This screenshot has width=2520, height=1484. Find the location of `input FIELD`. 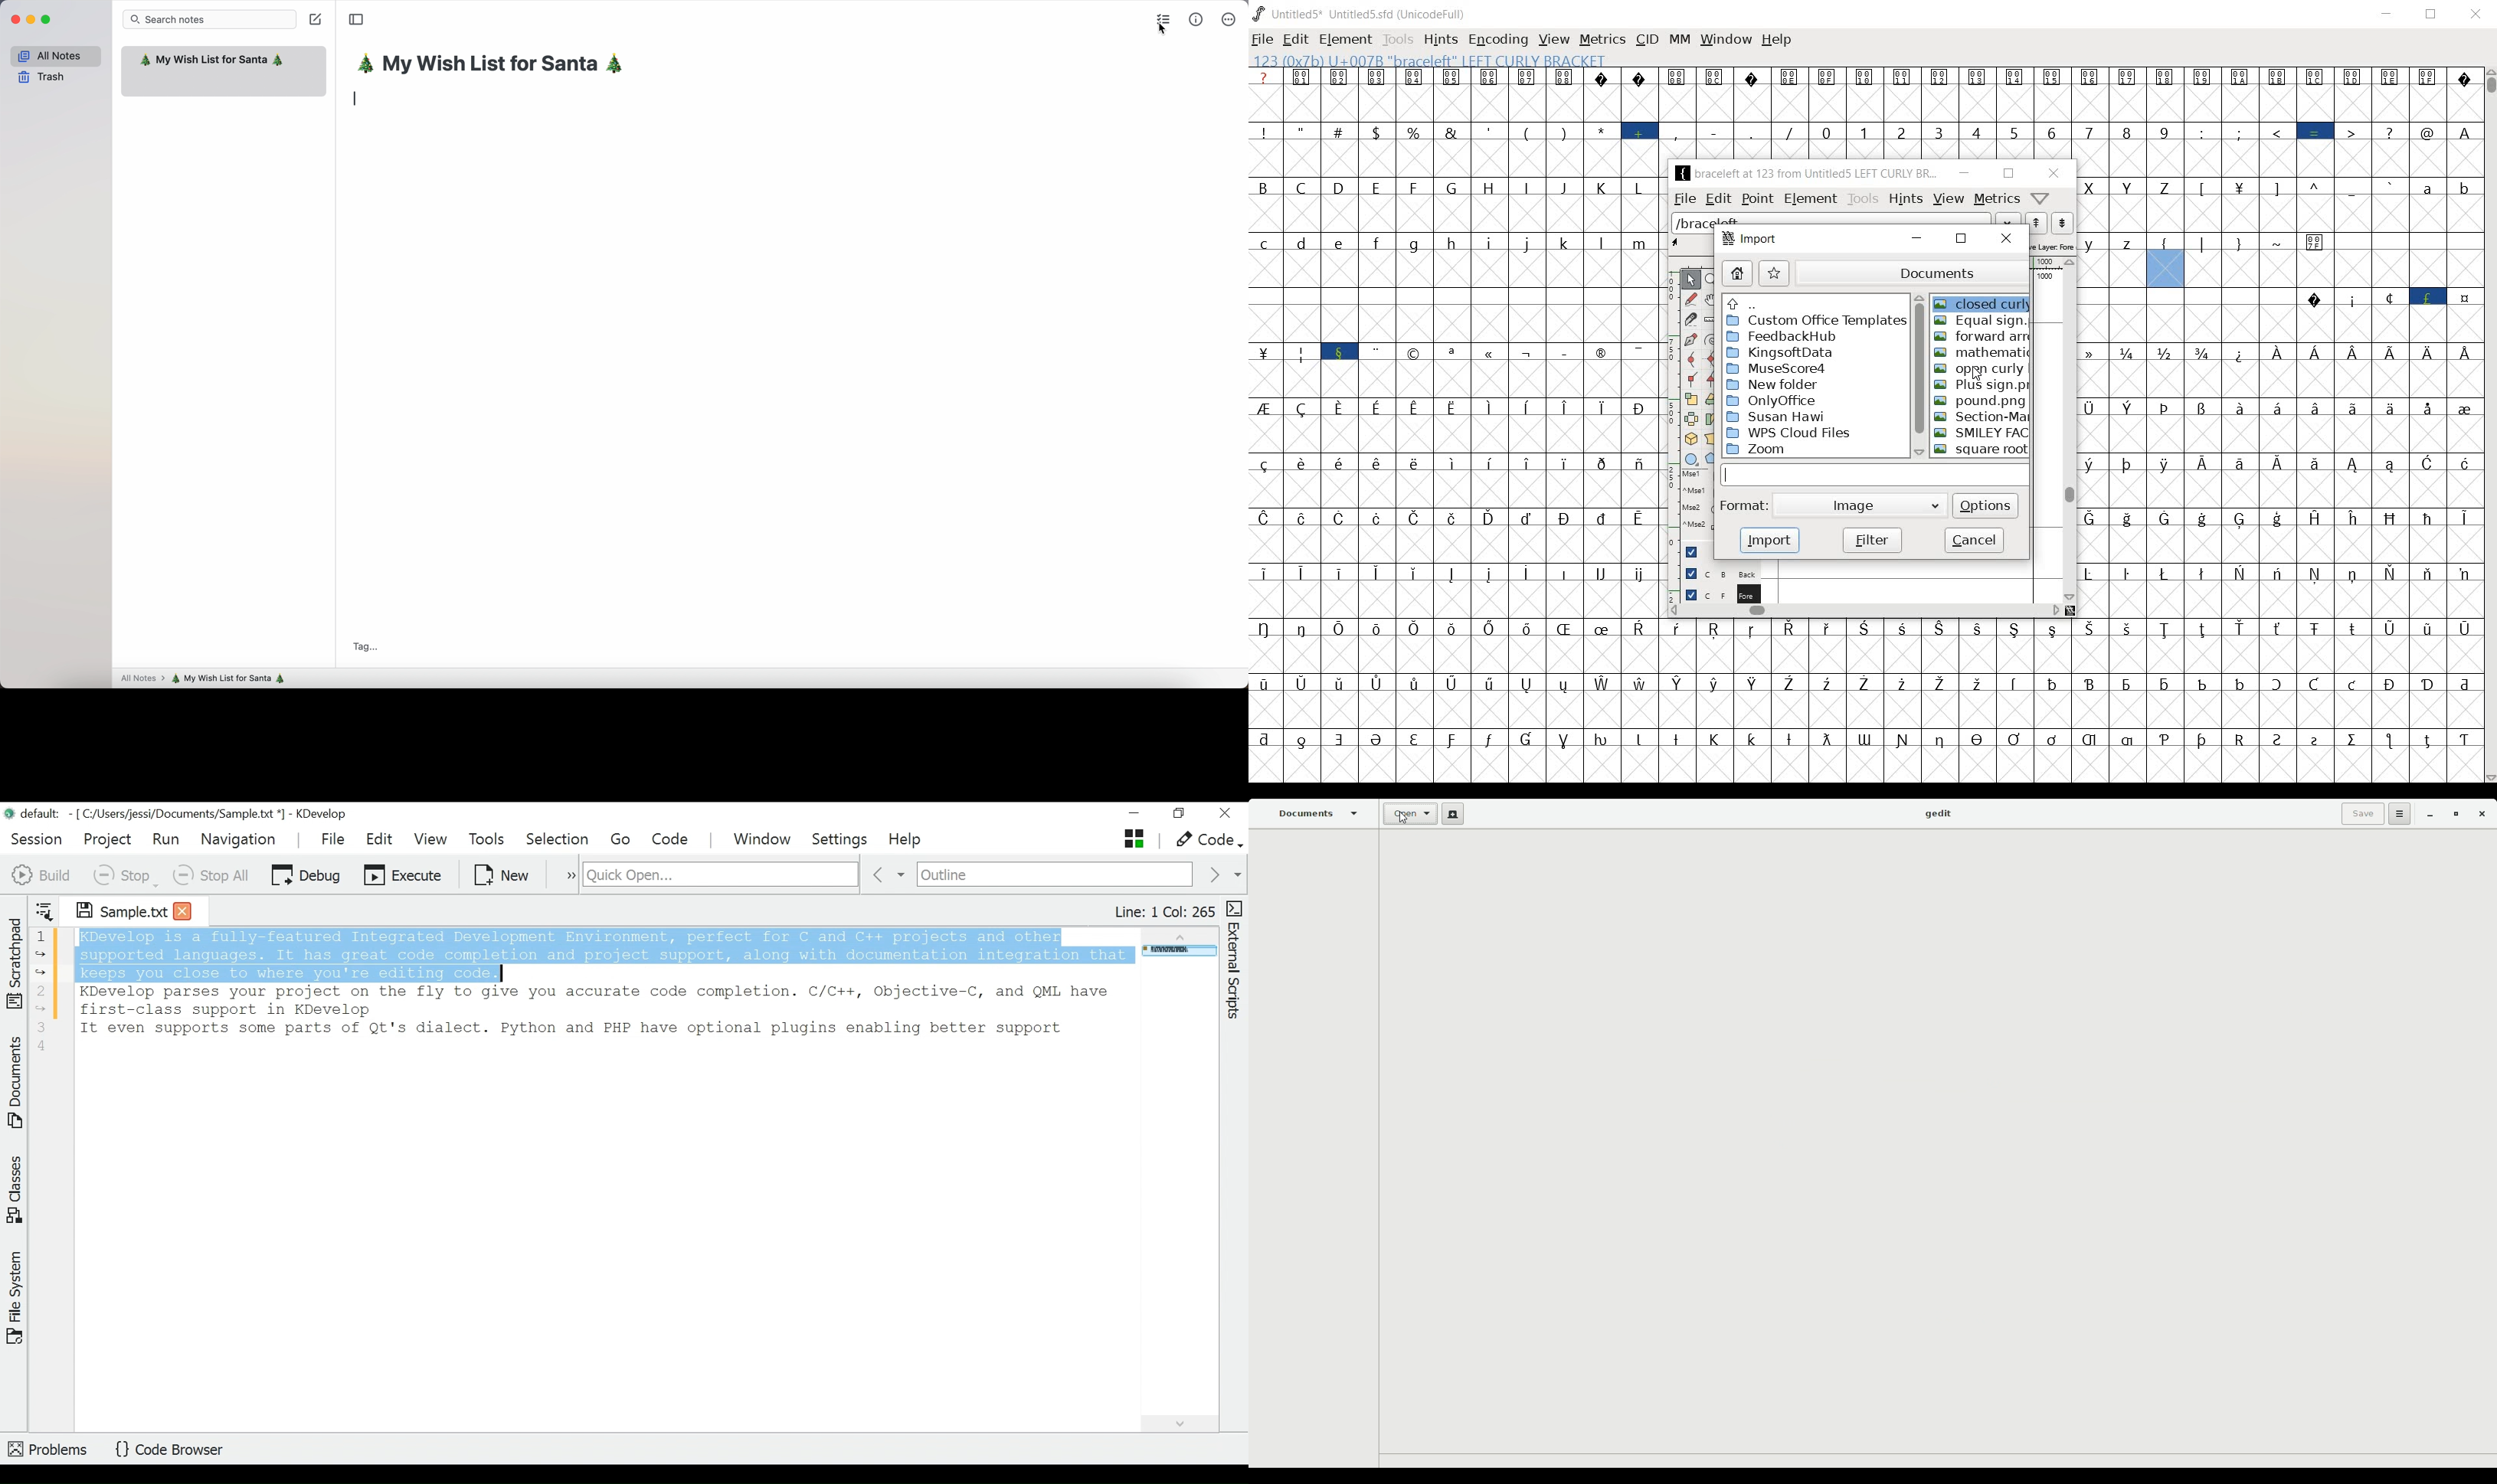

input FIELD is located at coordinates (1874, 475).